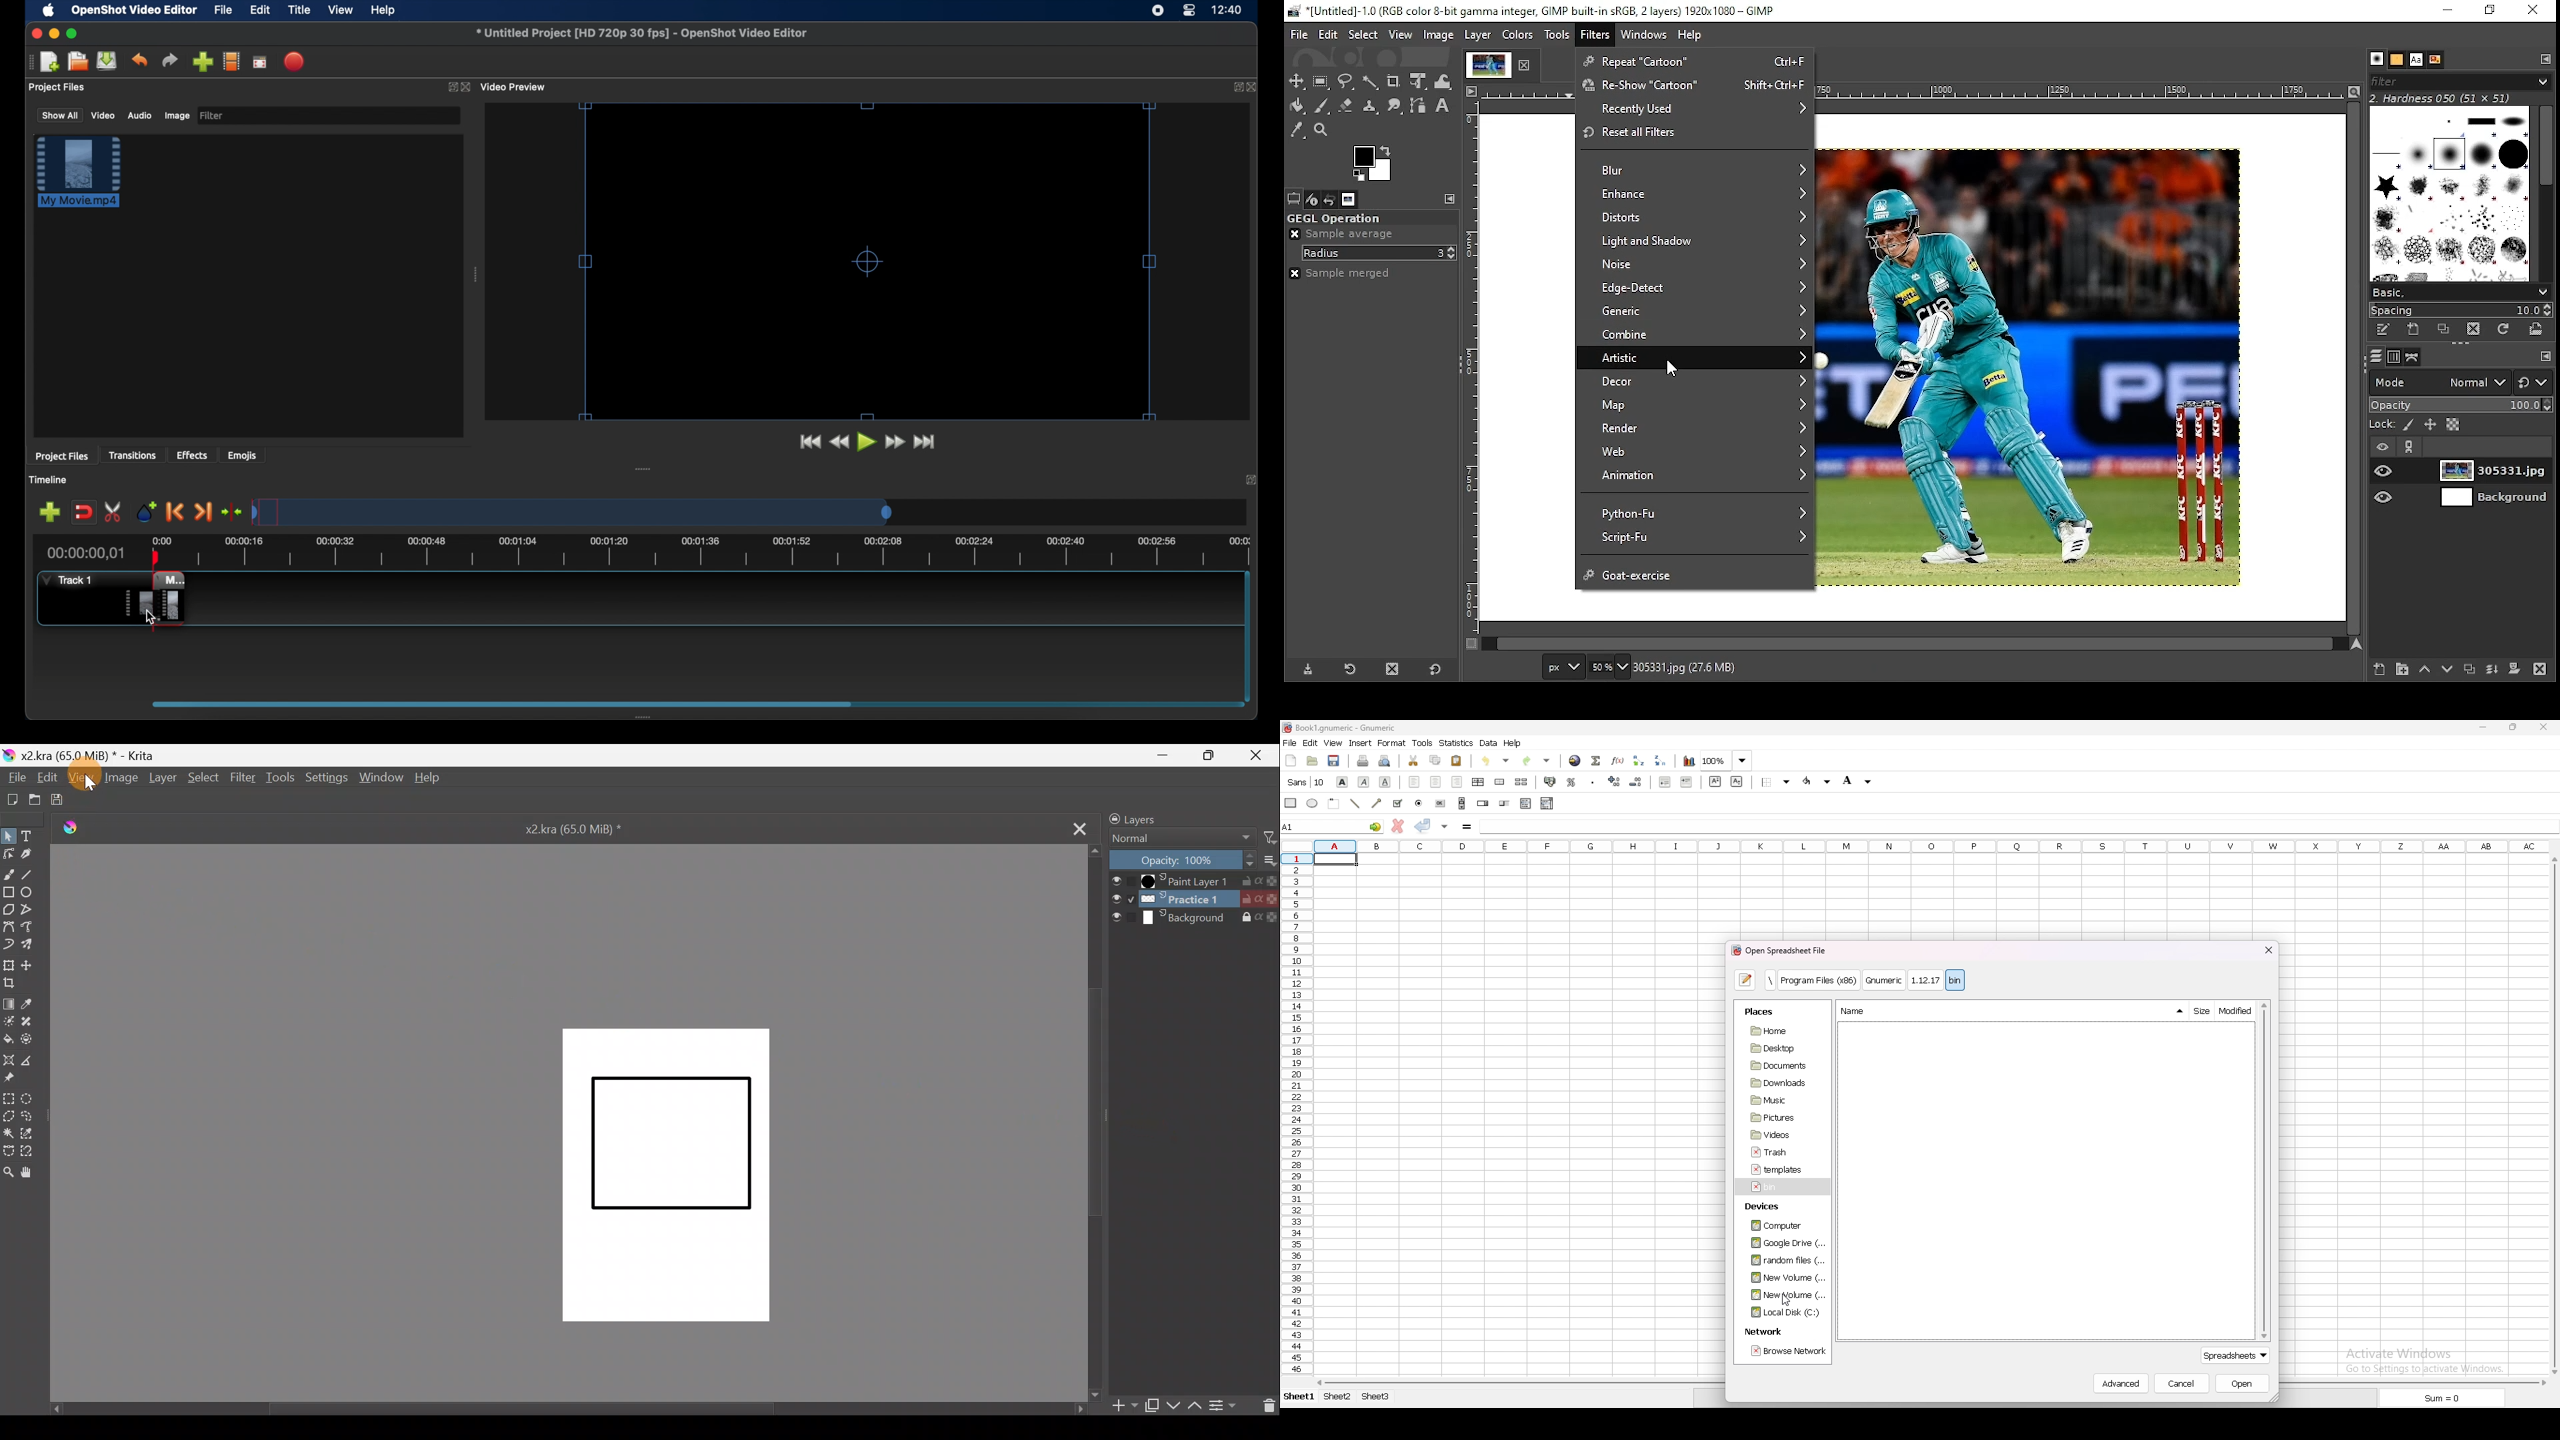  Describe the element at coordinates (2474, 328) in the screenshot. I see `delete this brush` at that location.